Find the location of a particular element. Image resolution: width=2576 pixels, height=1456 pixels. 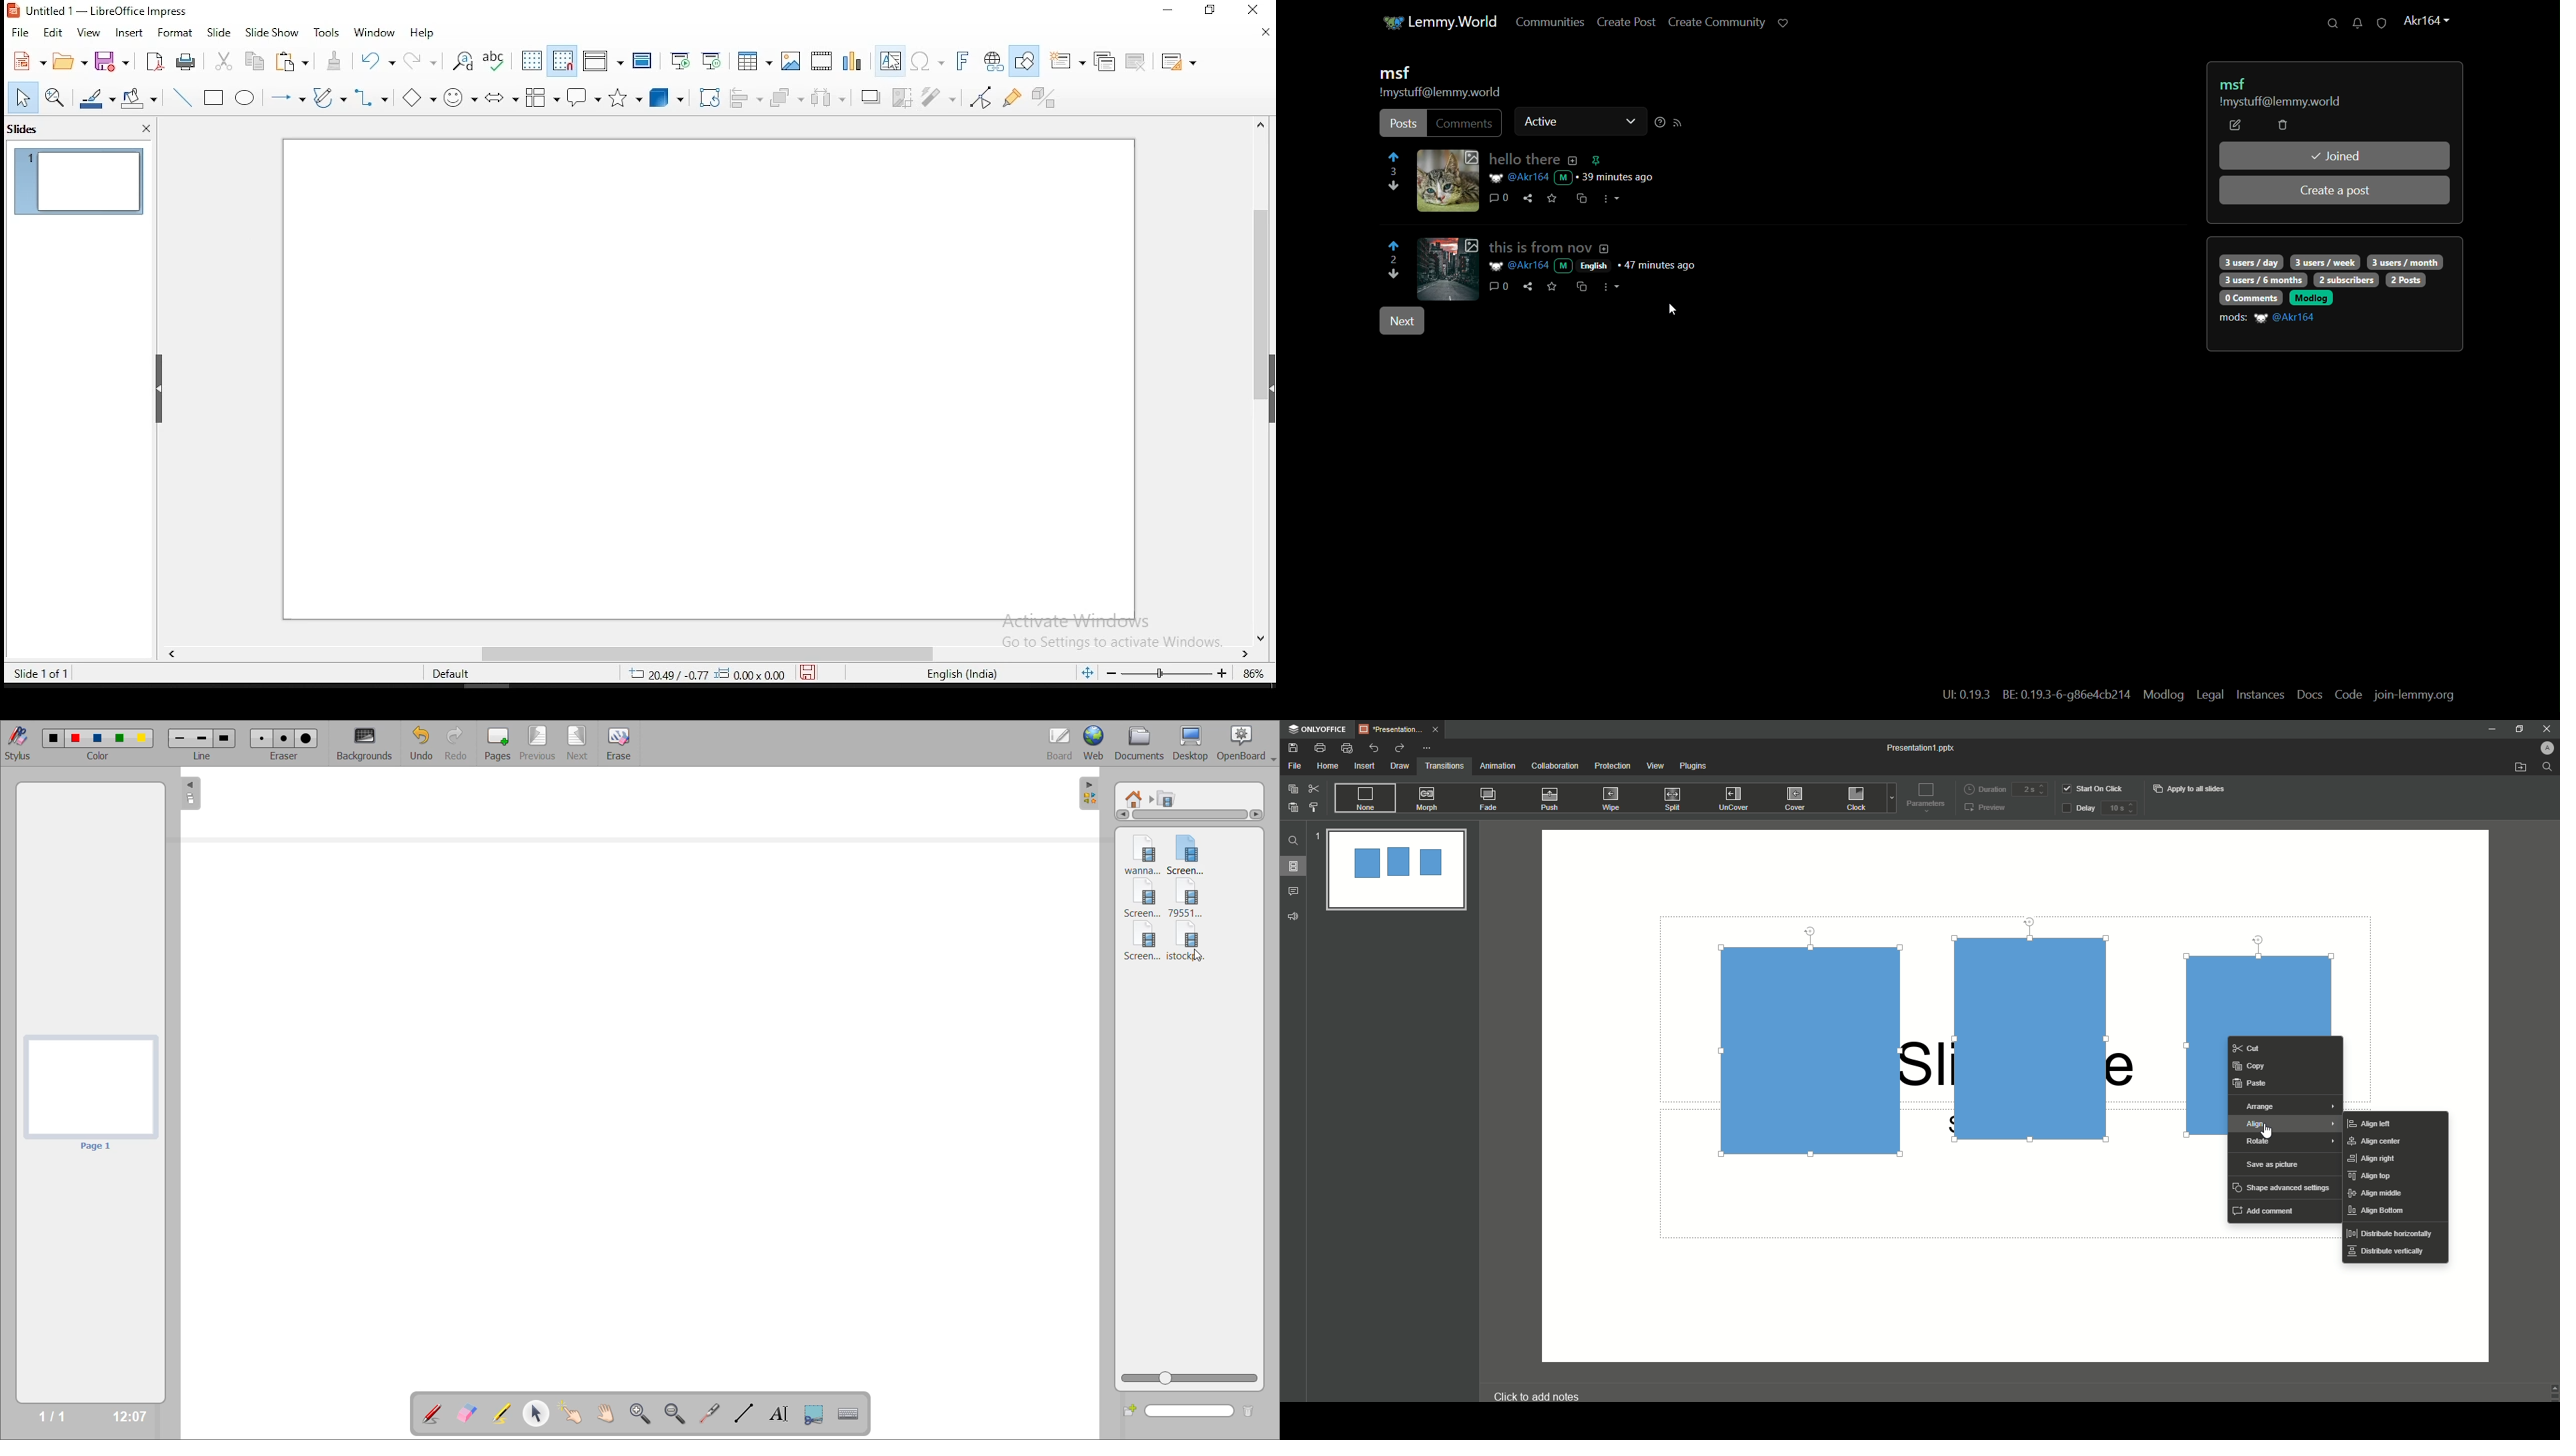

filter is located at coordinates (940, 99).